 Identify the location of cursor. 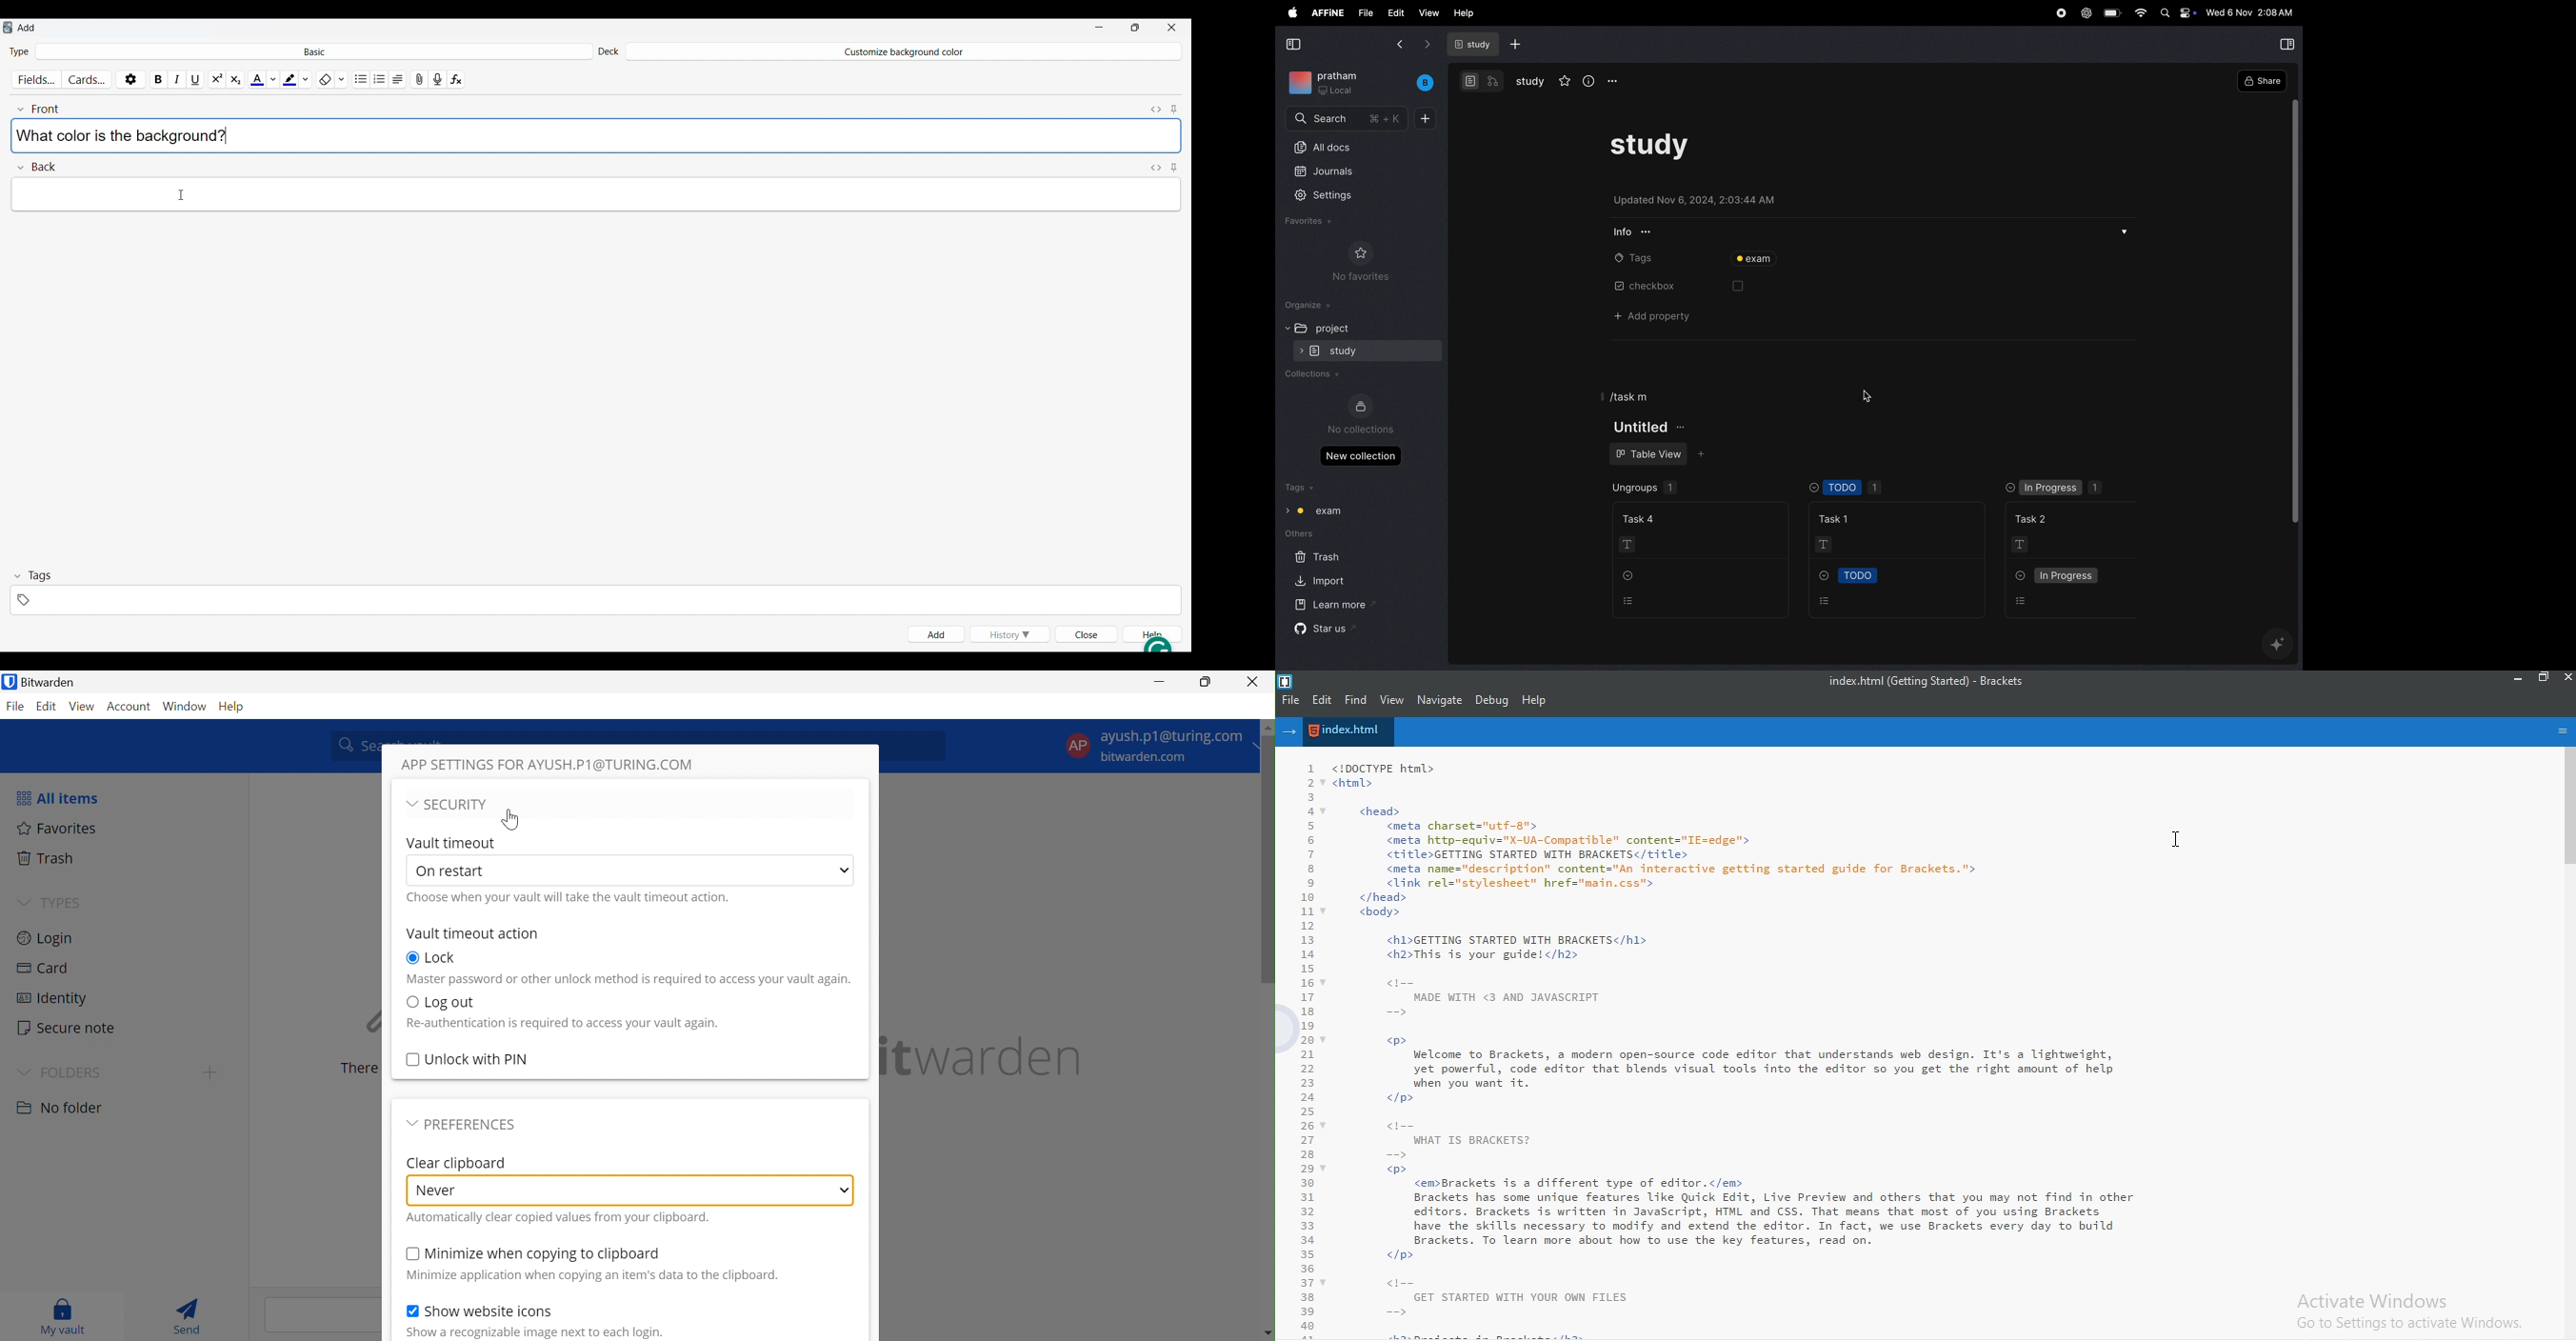
(1868, 397).